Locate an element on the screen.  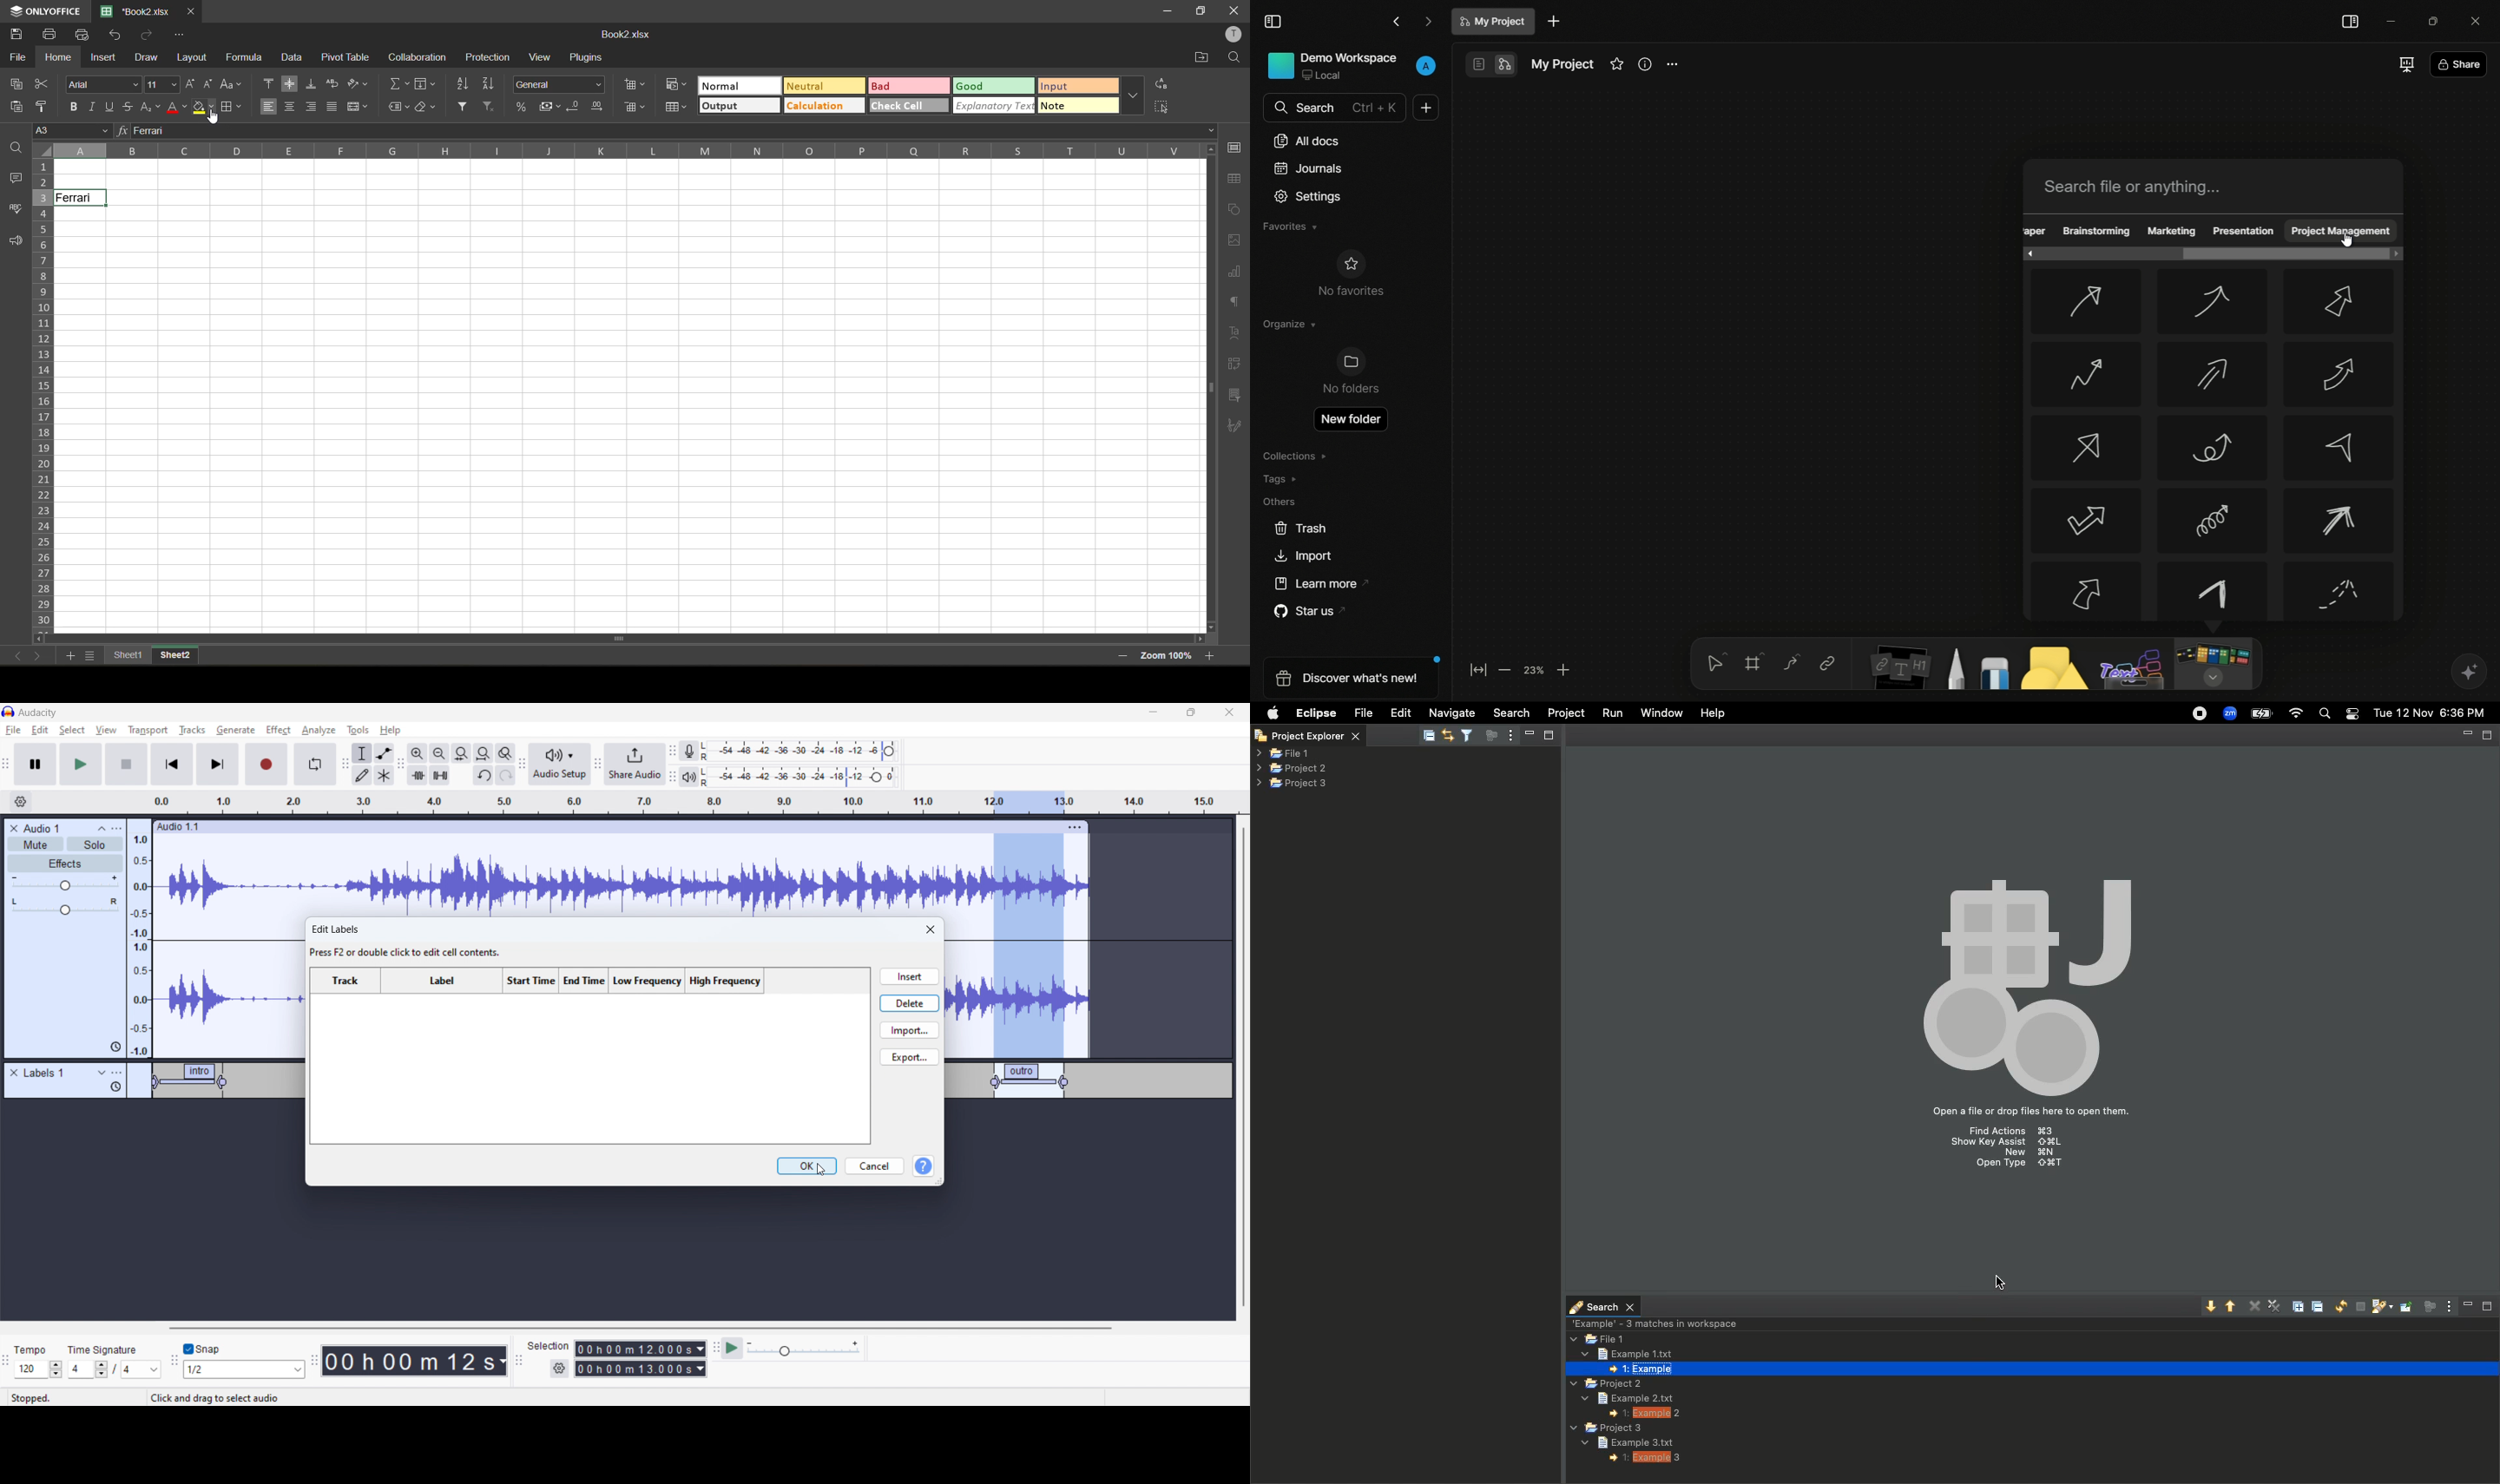
menu is located at coordinates (118, 829).